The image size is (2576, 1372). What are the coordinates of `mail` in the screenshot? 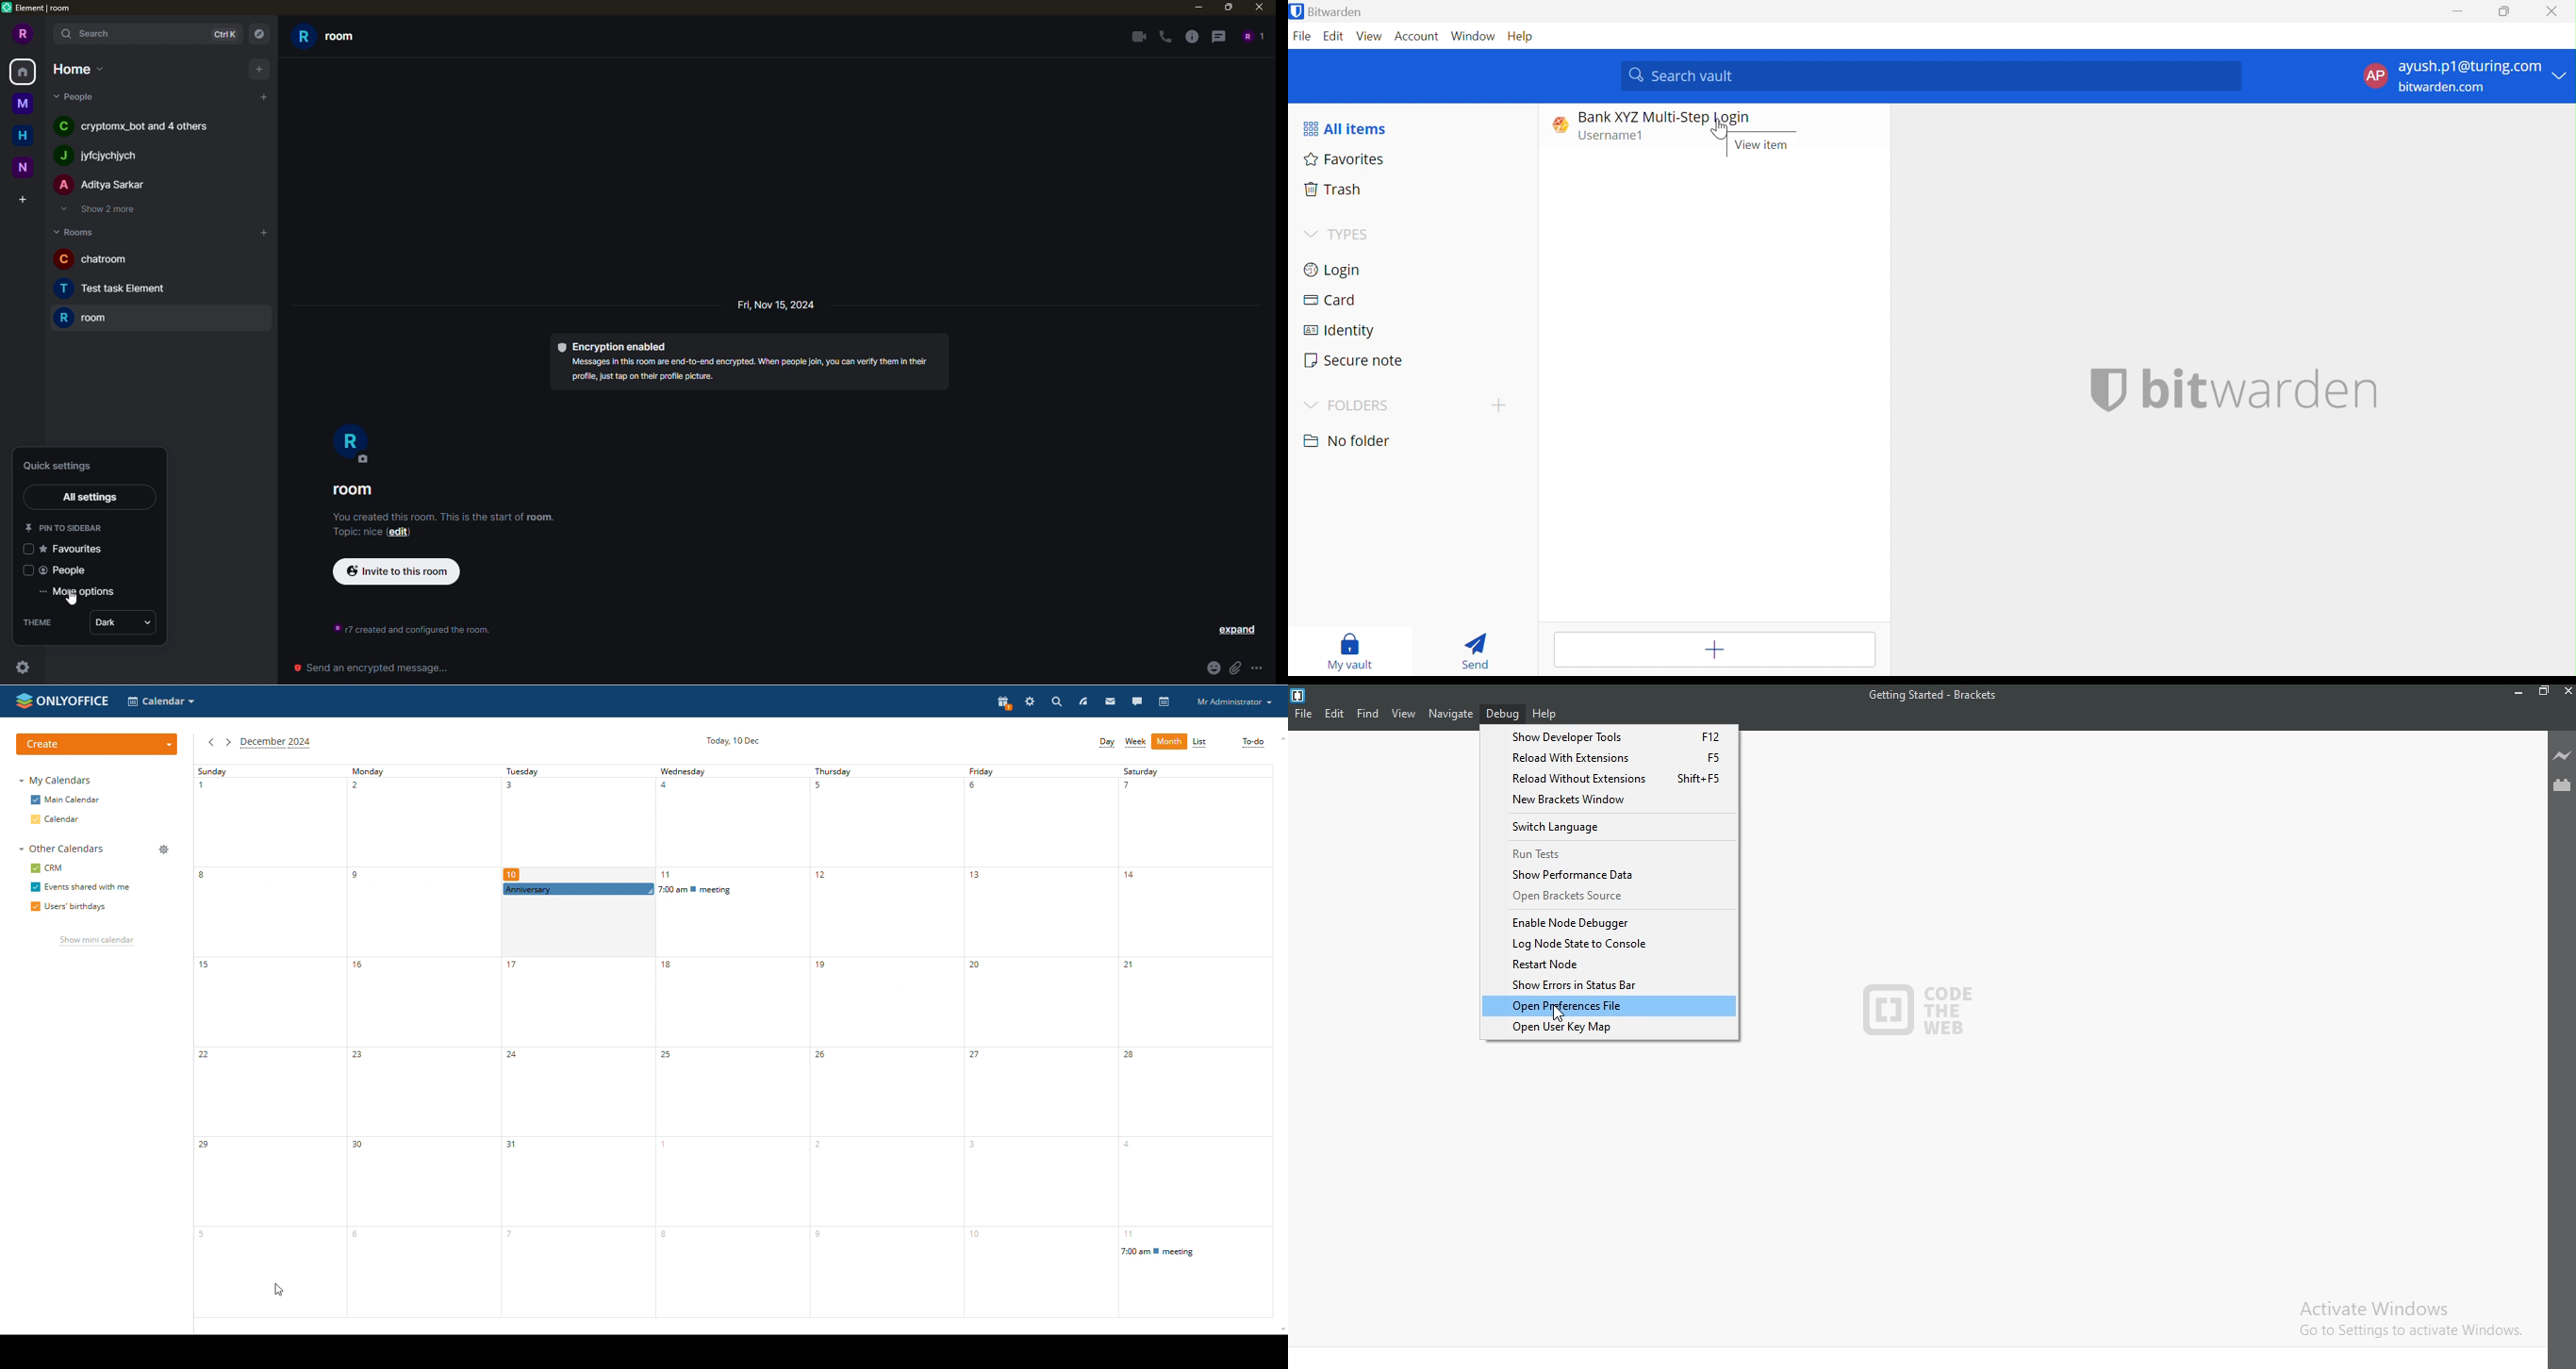 It's located at (1111, 701).